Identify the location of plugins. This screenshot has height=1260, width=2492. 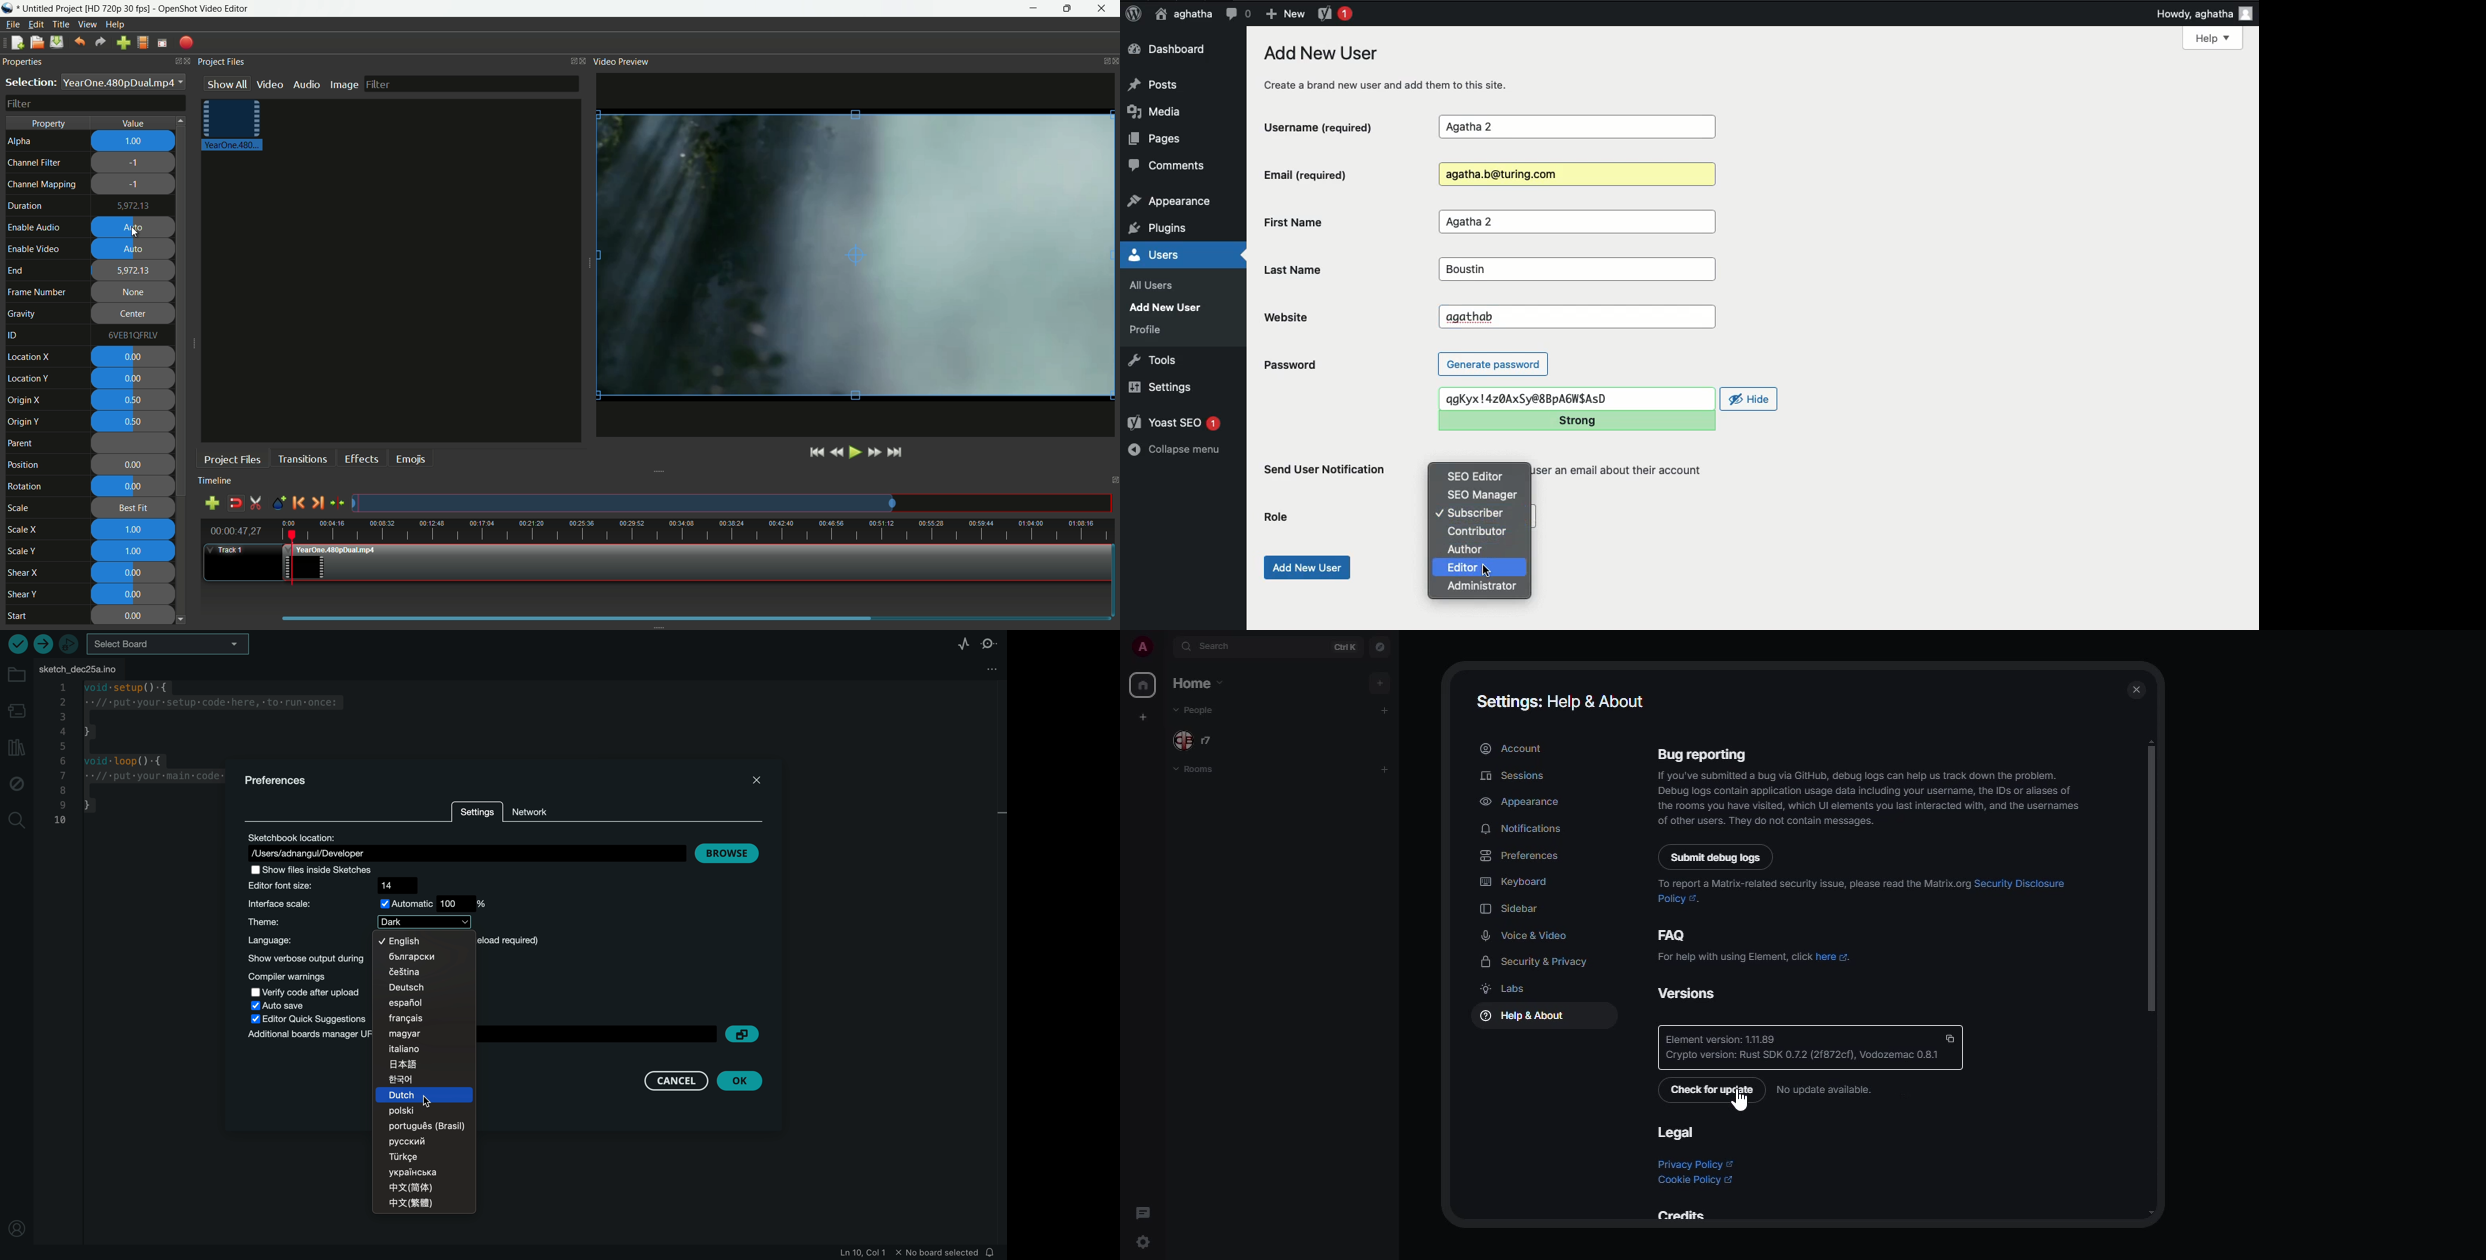
(1166, 229).